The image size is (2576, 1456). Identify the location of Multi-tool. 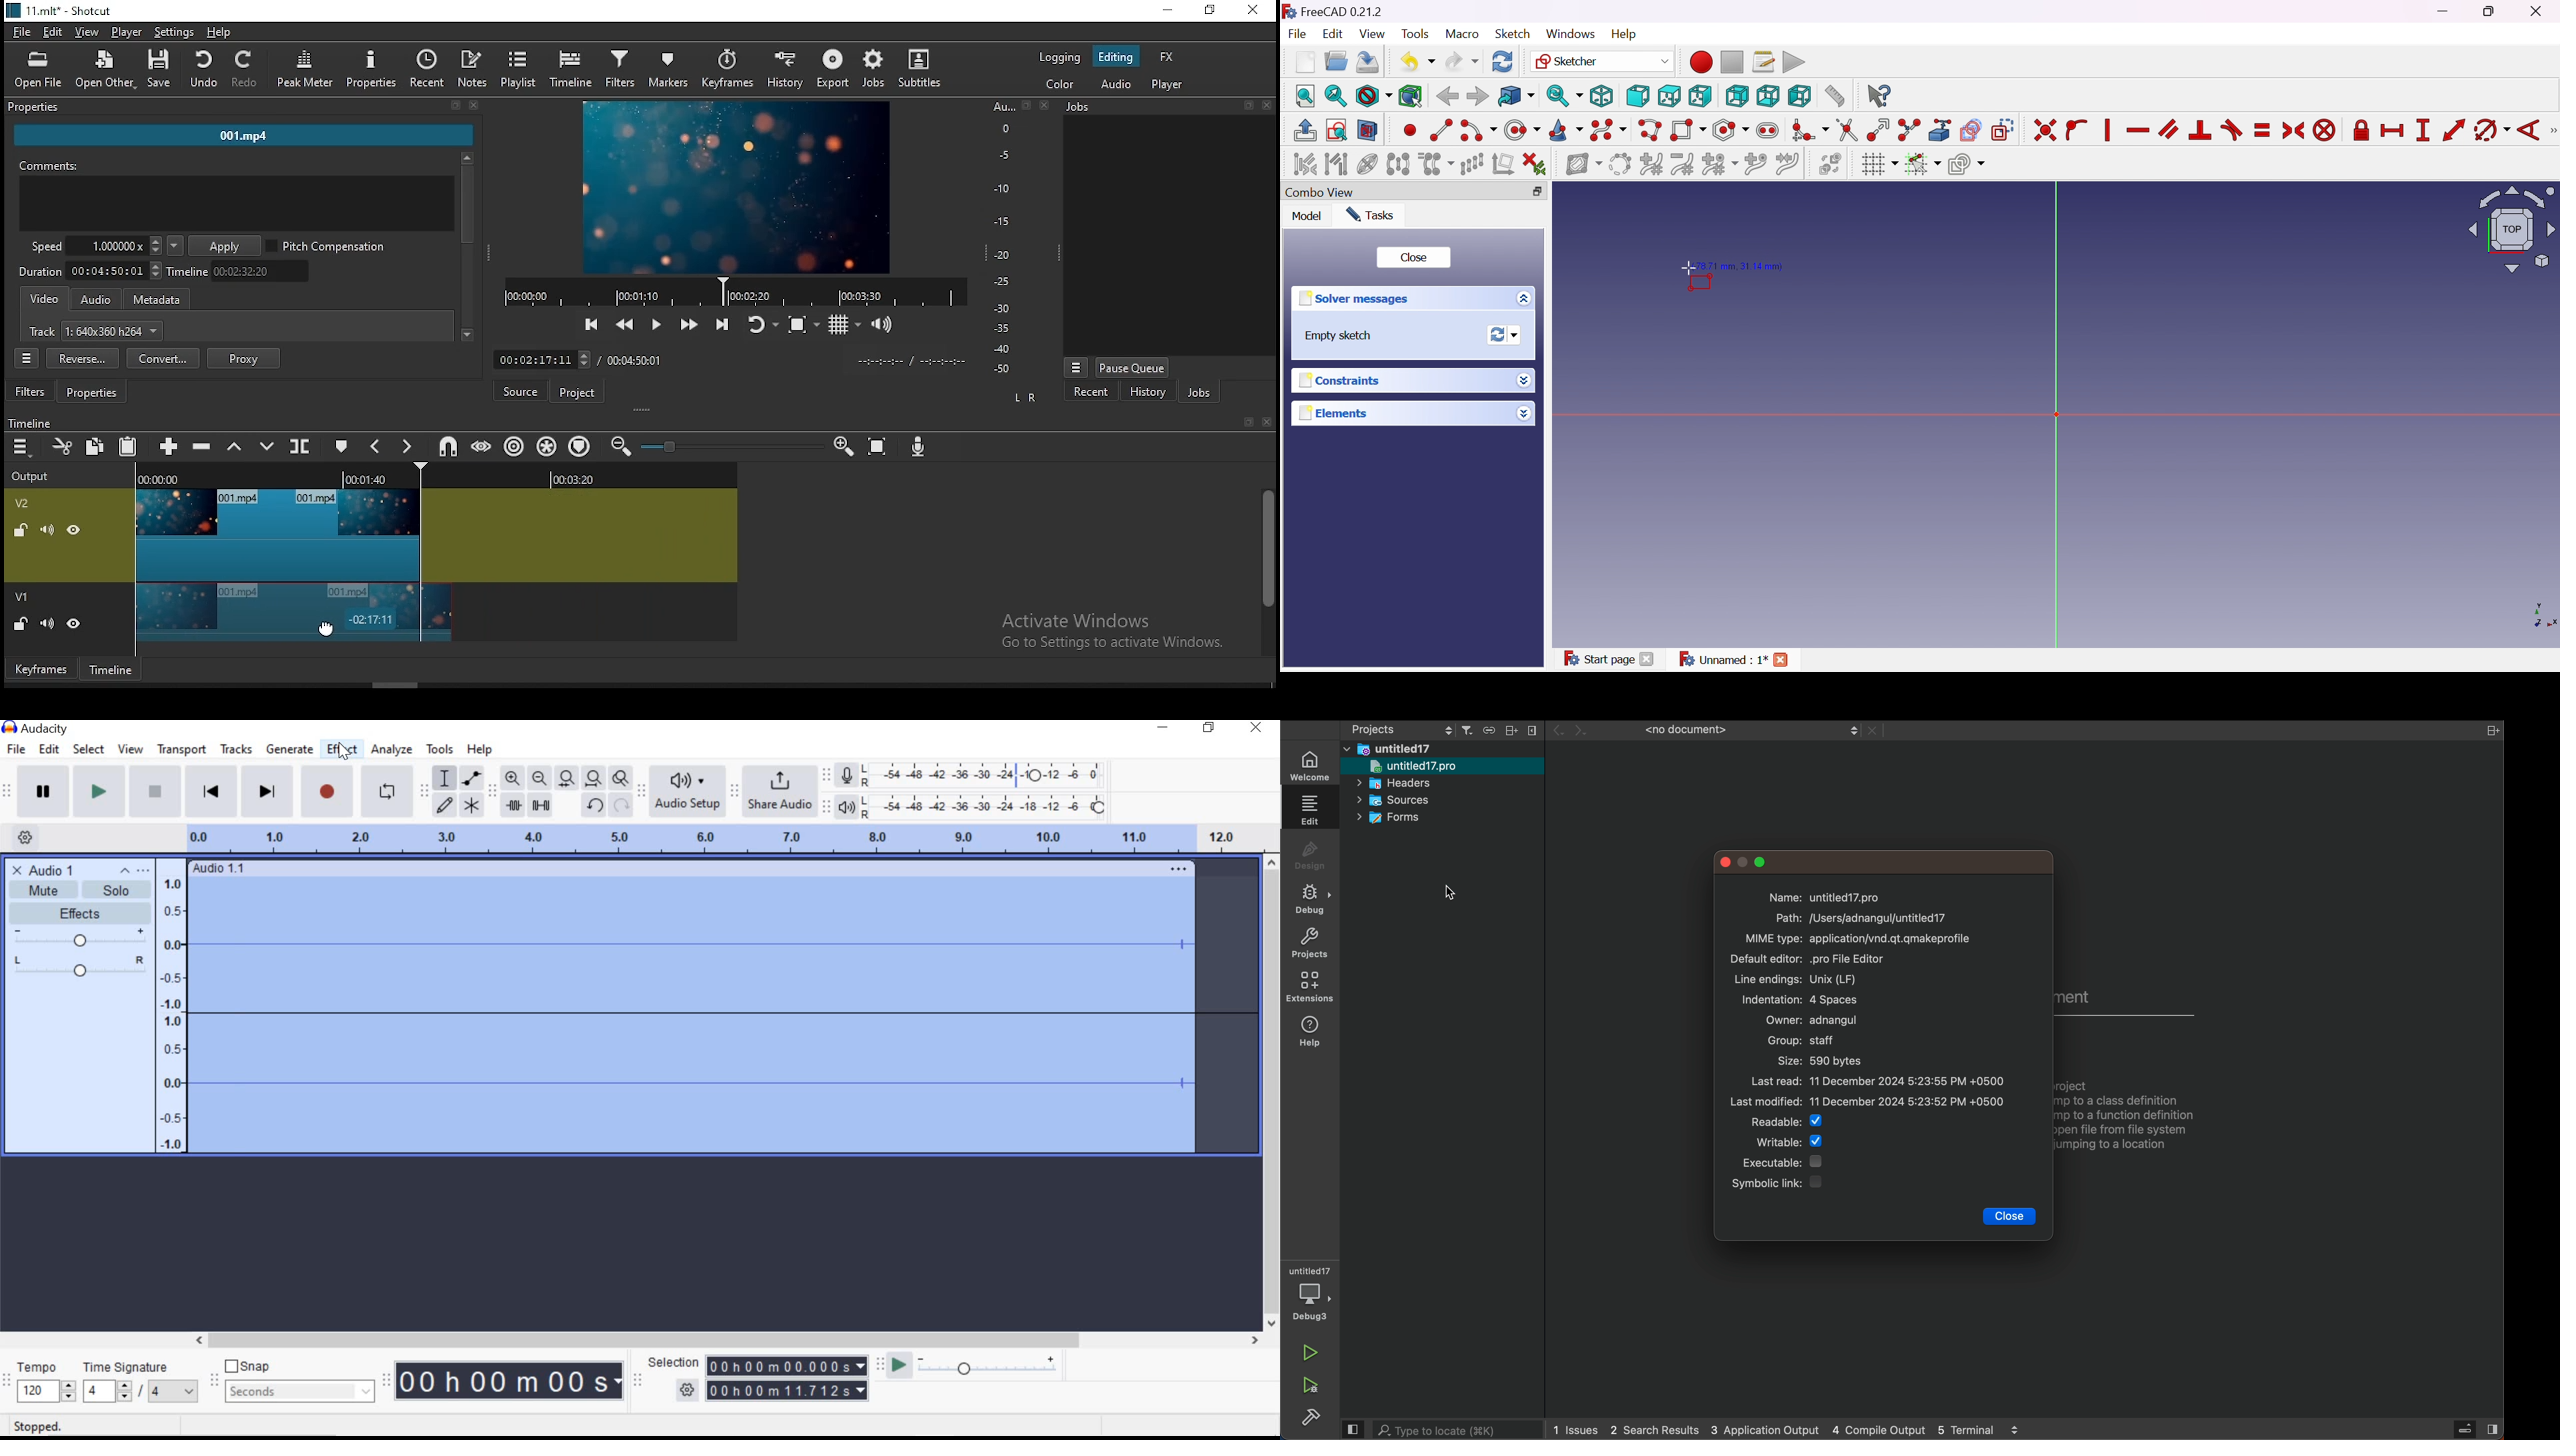
(472, 805).